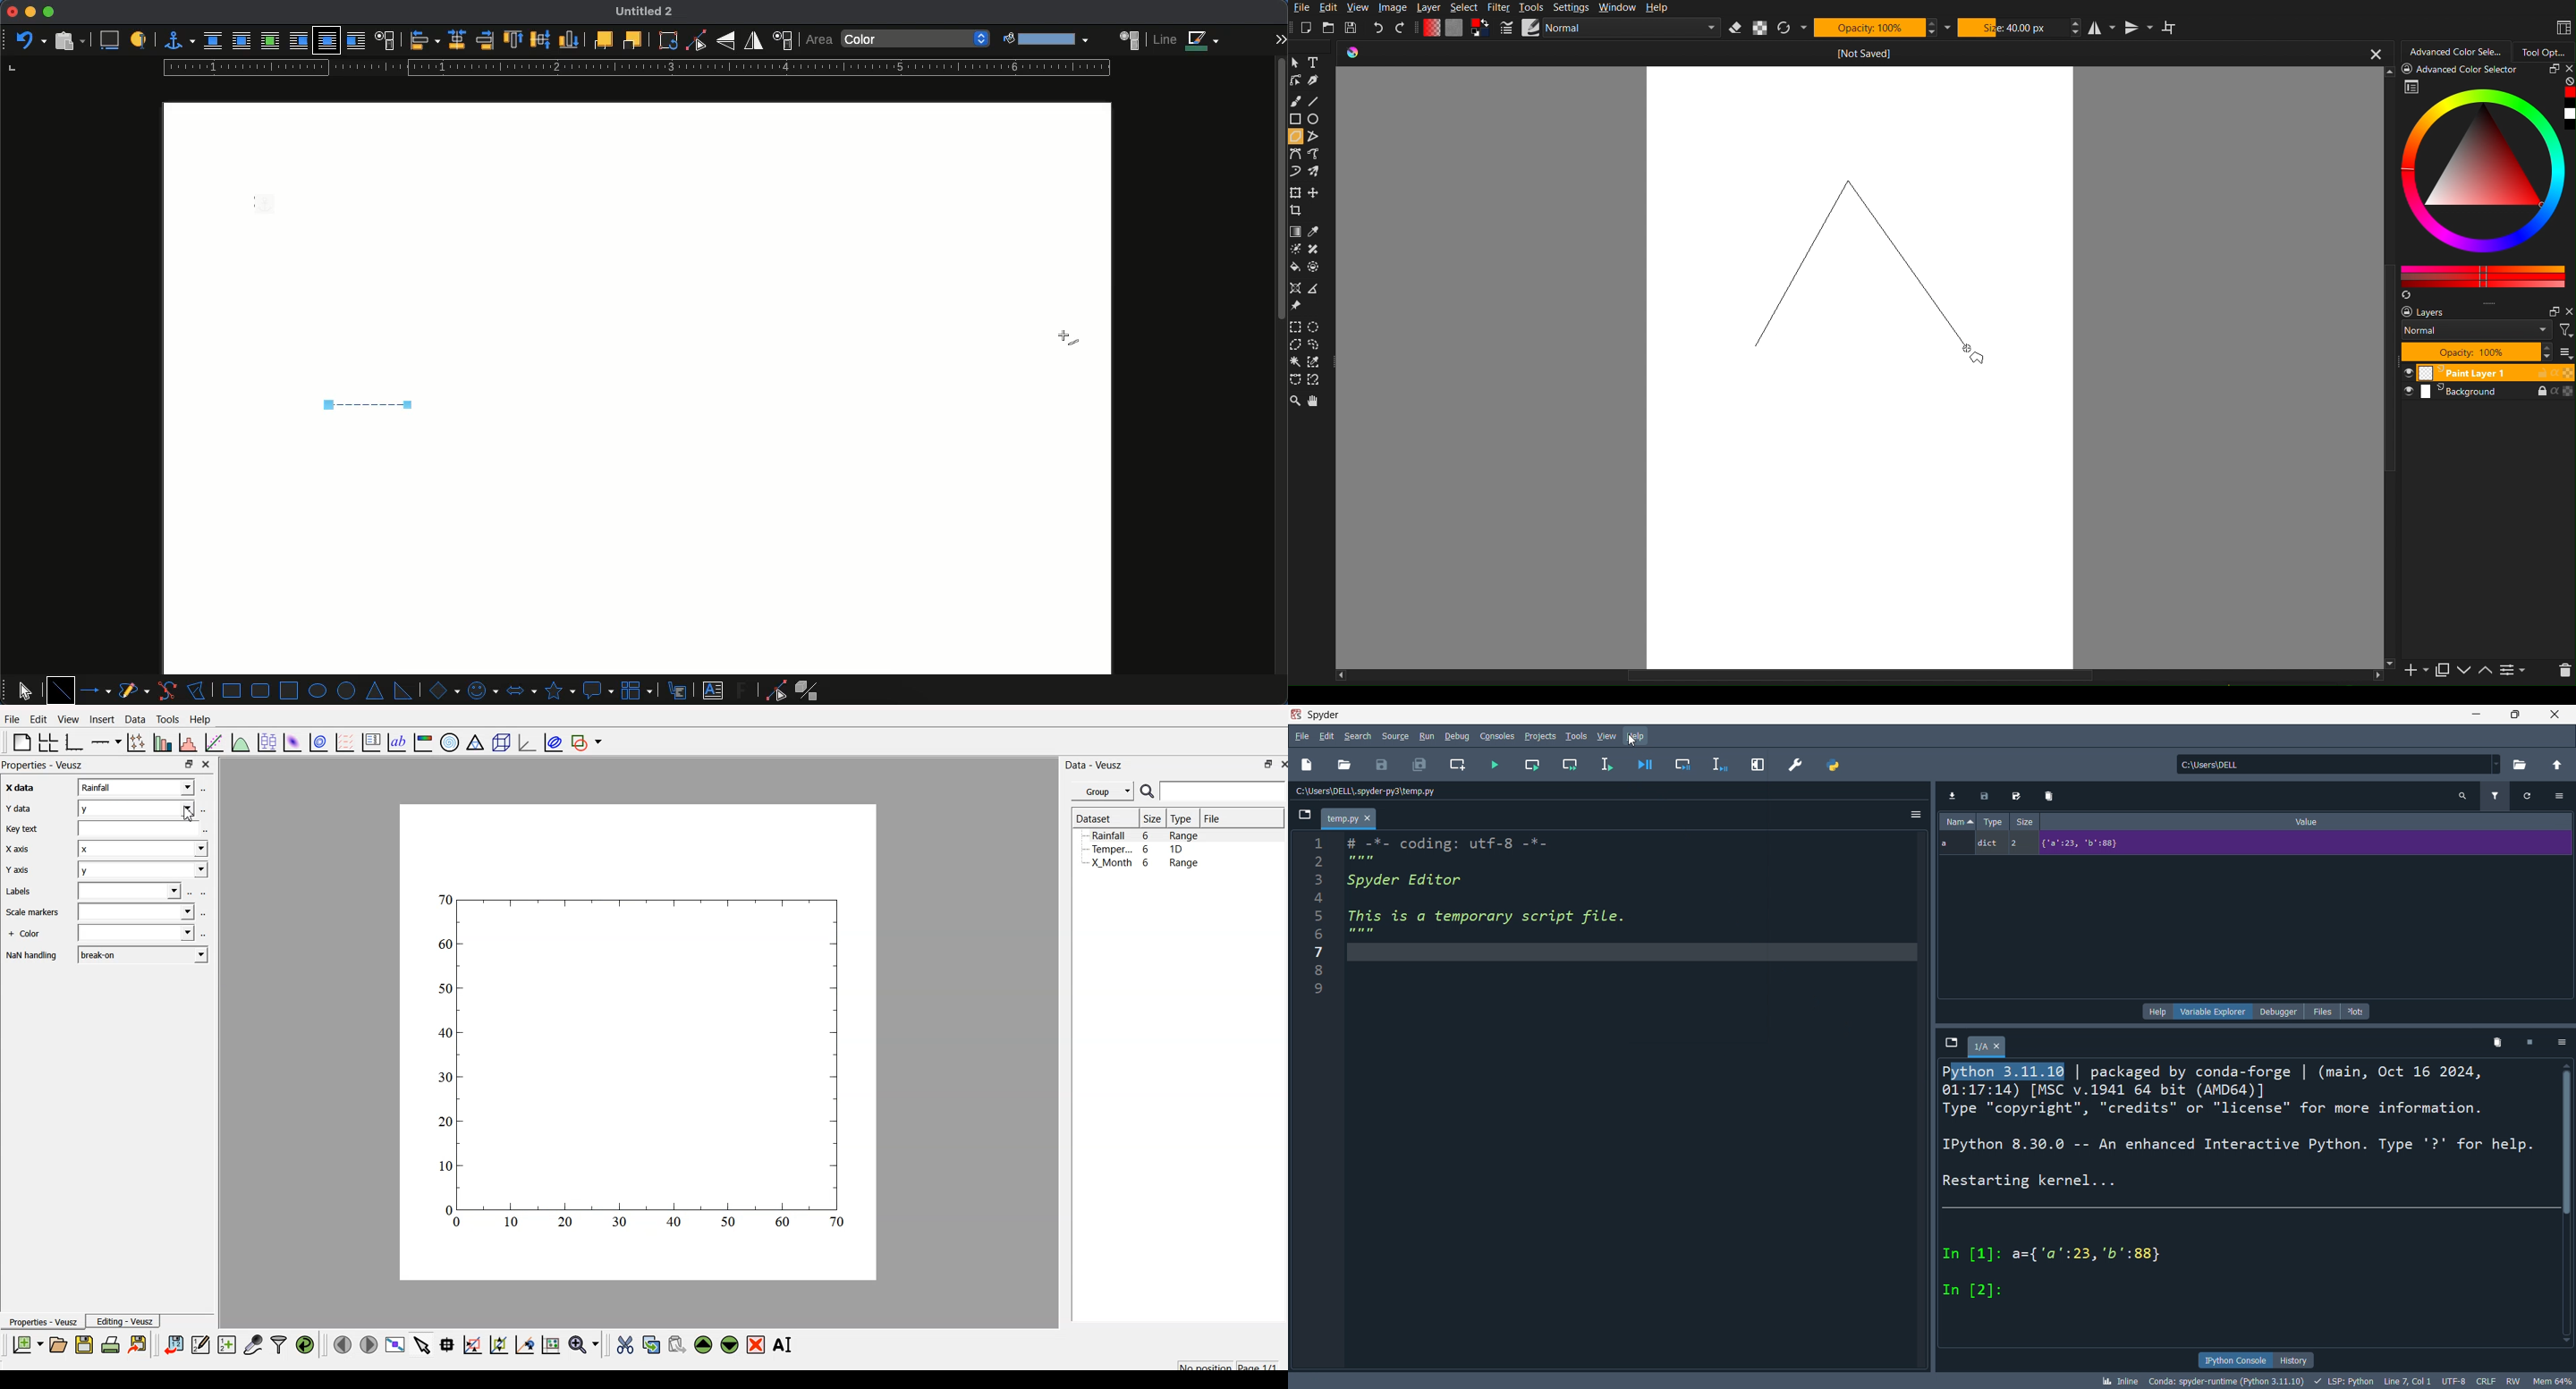 The width and height of the screenshot is (2576, 1400). Describe the element at coordinates (348, 691) in the screenshot. I see `circle` at that location.